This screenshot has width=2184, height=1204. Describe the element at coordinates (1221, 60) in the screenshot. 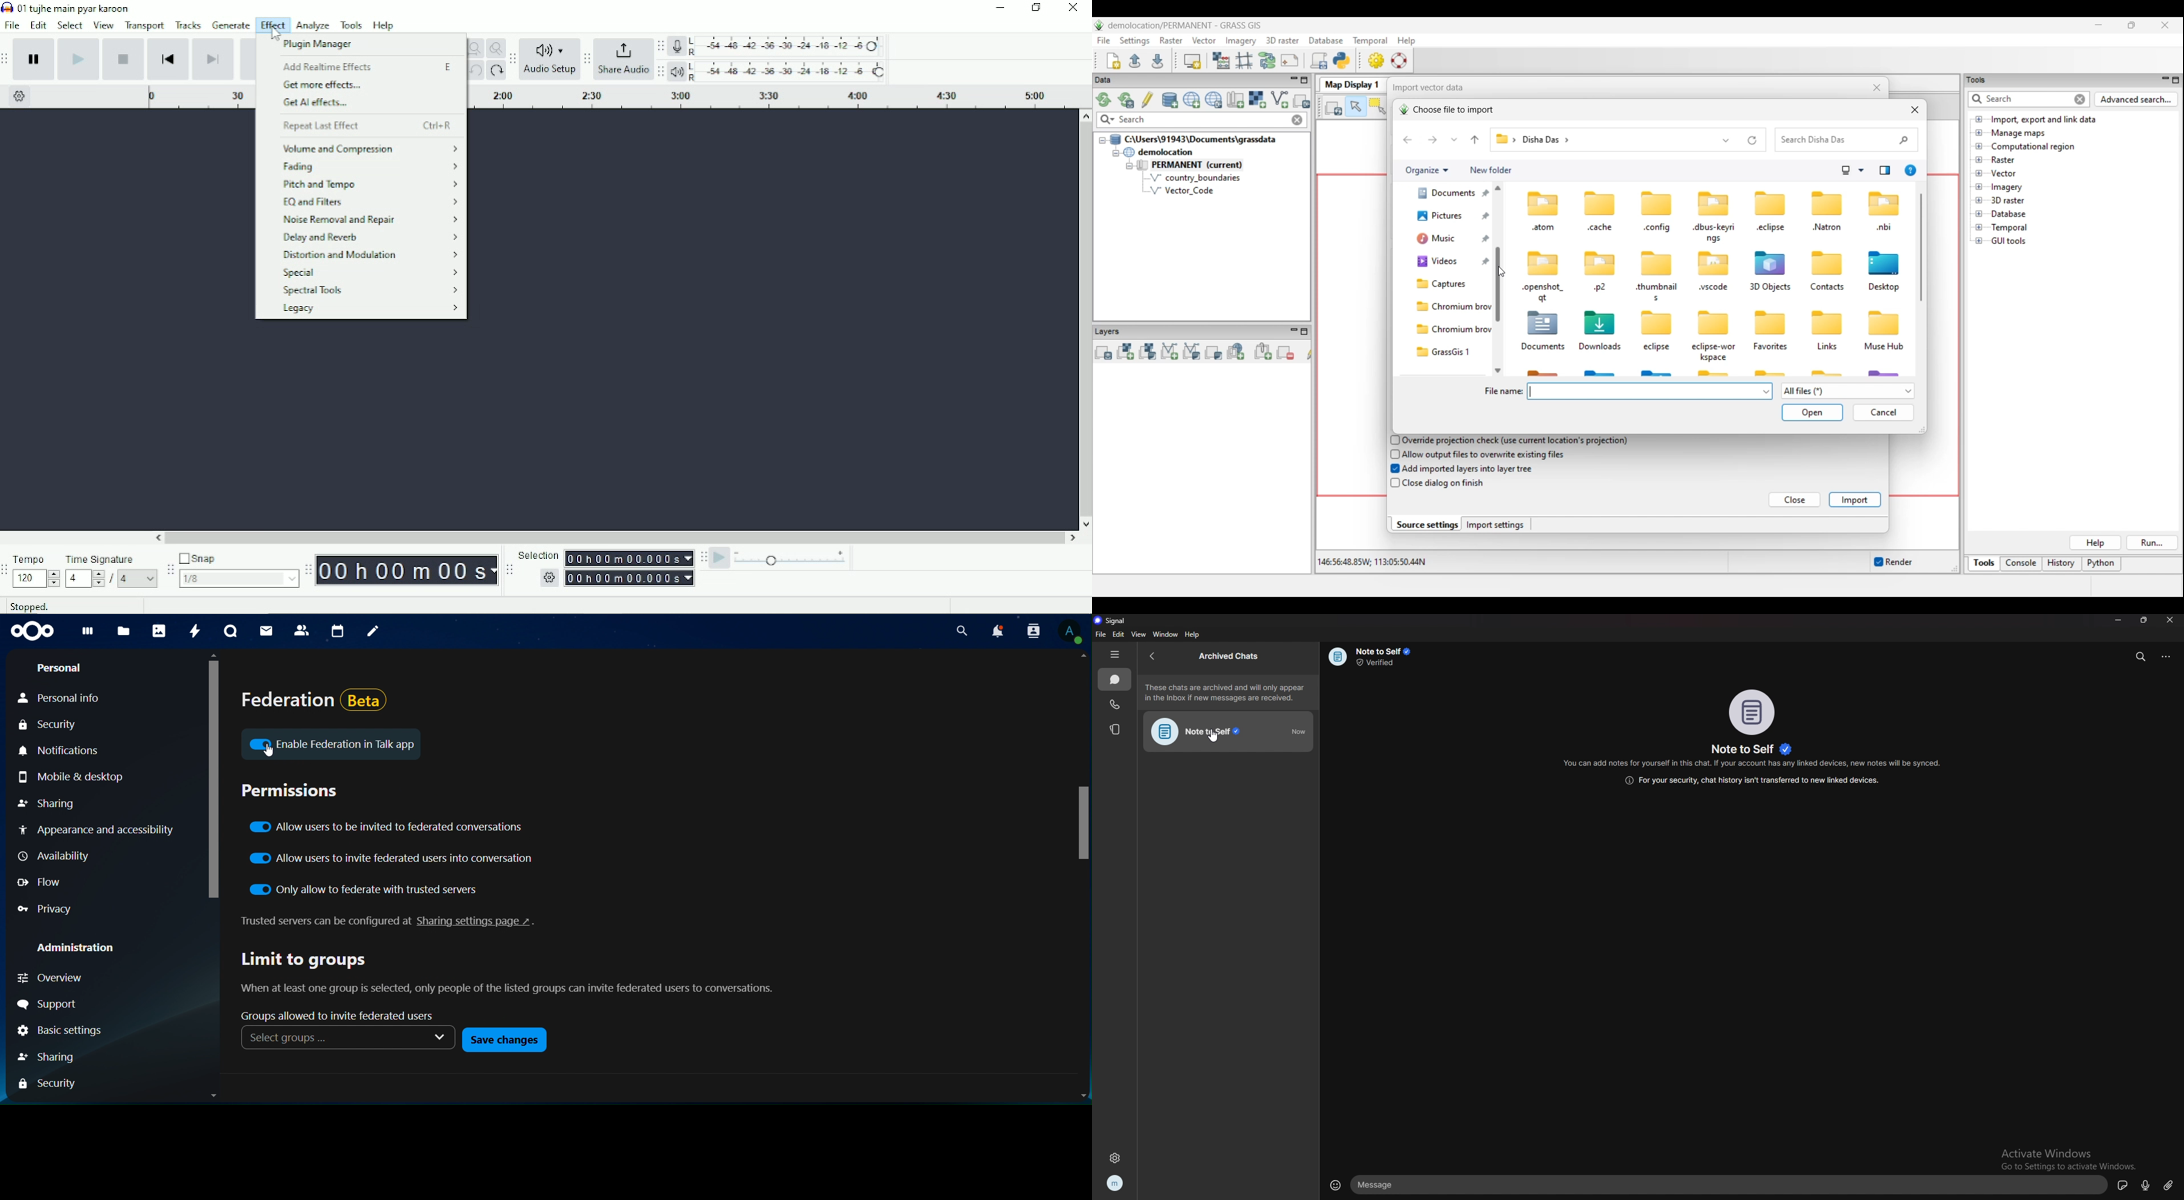

I see `Raster map calculator` at that location.